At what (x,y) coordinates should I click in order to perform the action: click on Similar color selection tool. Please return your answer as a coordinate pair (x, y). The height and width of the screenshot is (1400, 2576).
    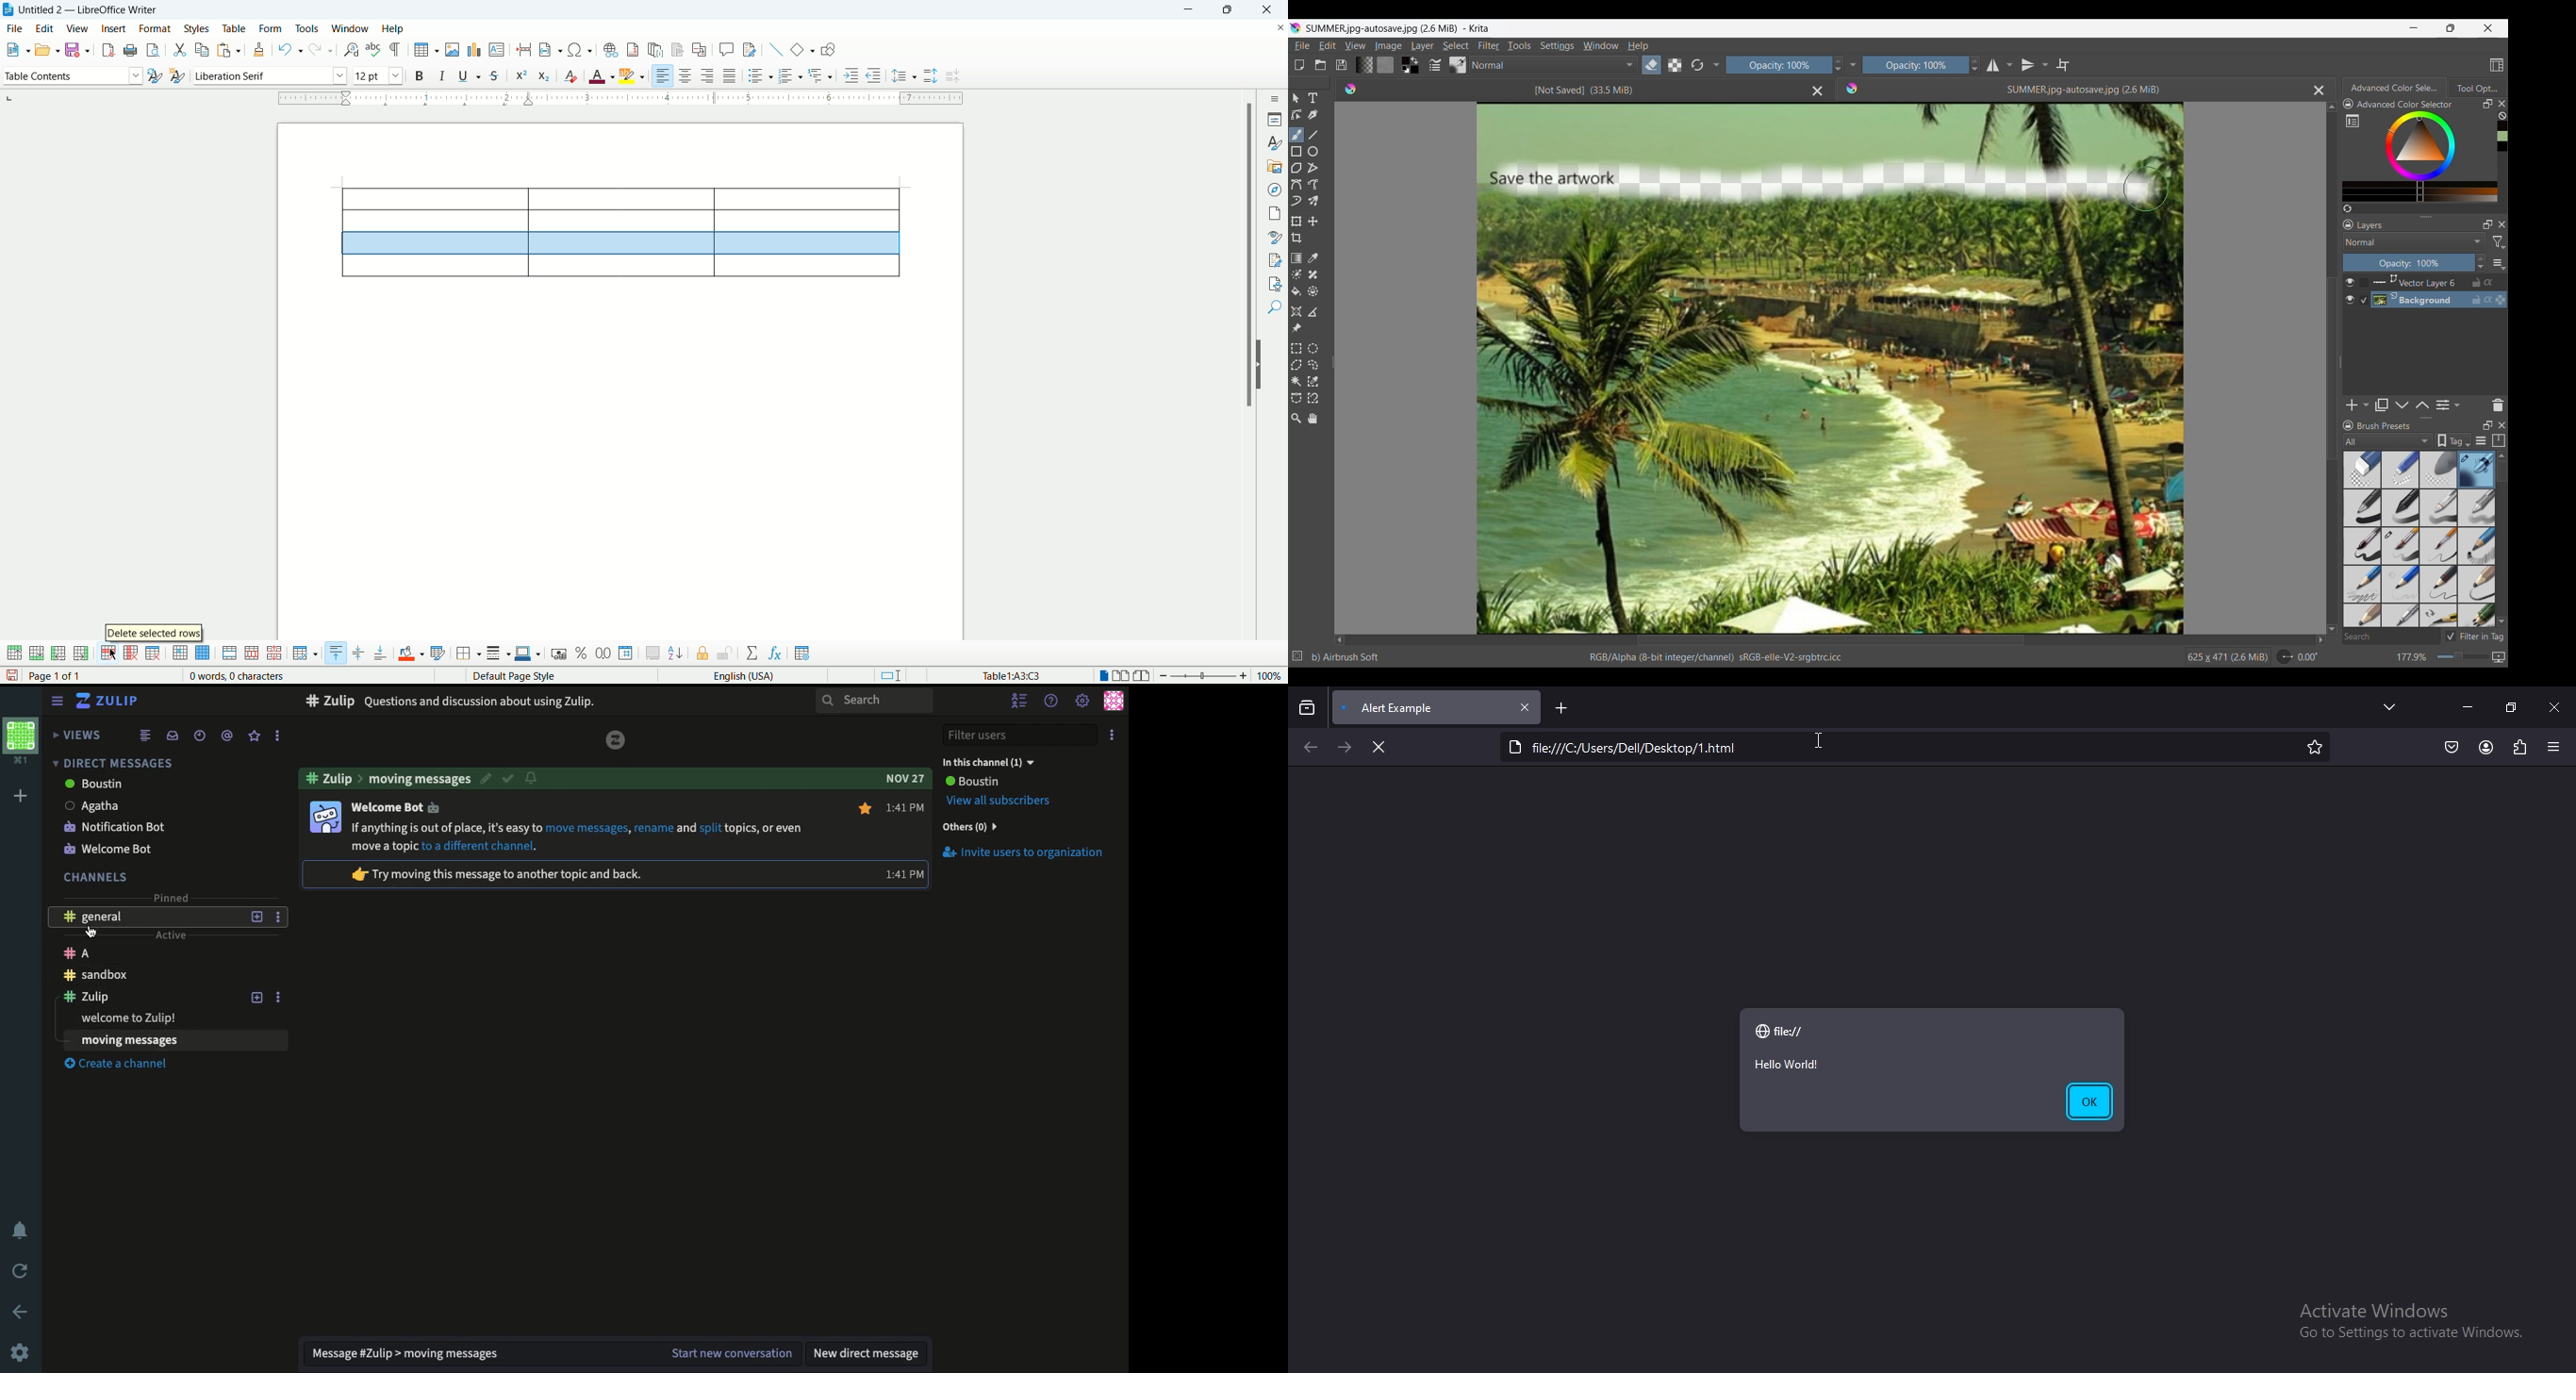
    Looking at the image, I should click on (1313, 381).